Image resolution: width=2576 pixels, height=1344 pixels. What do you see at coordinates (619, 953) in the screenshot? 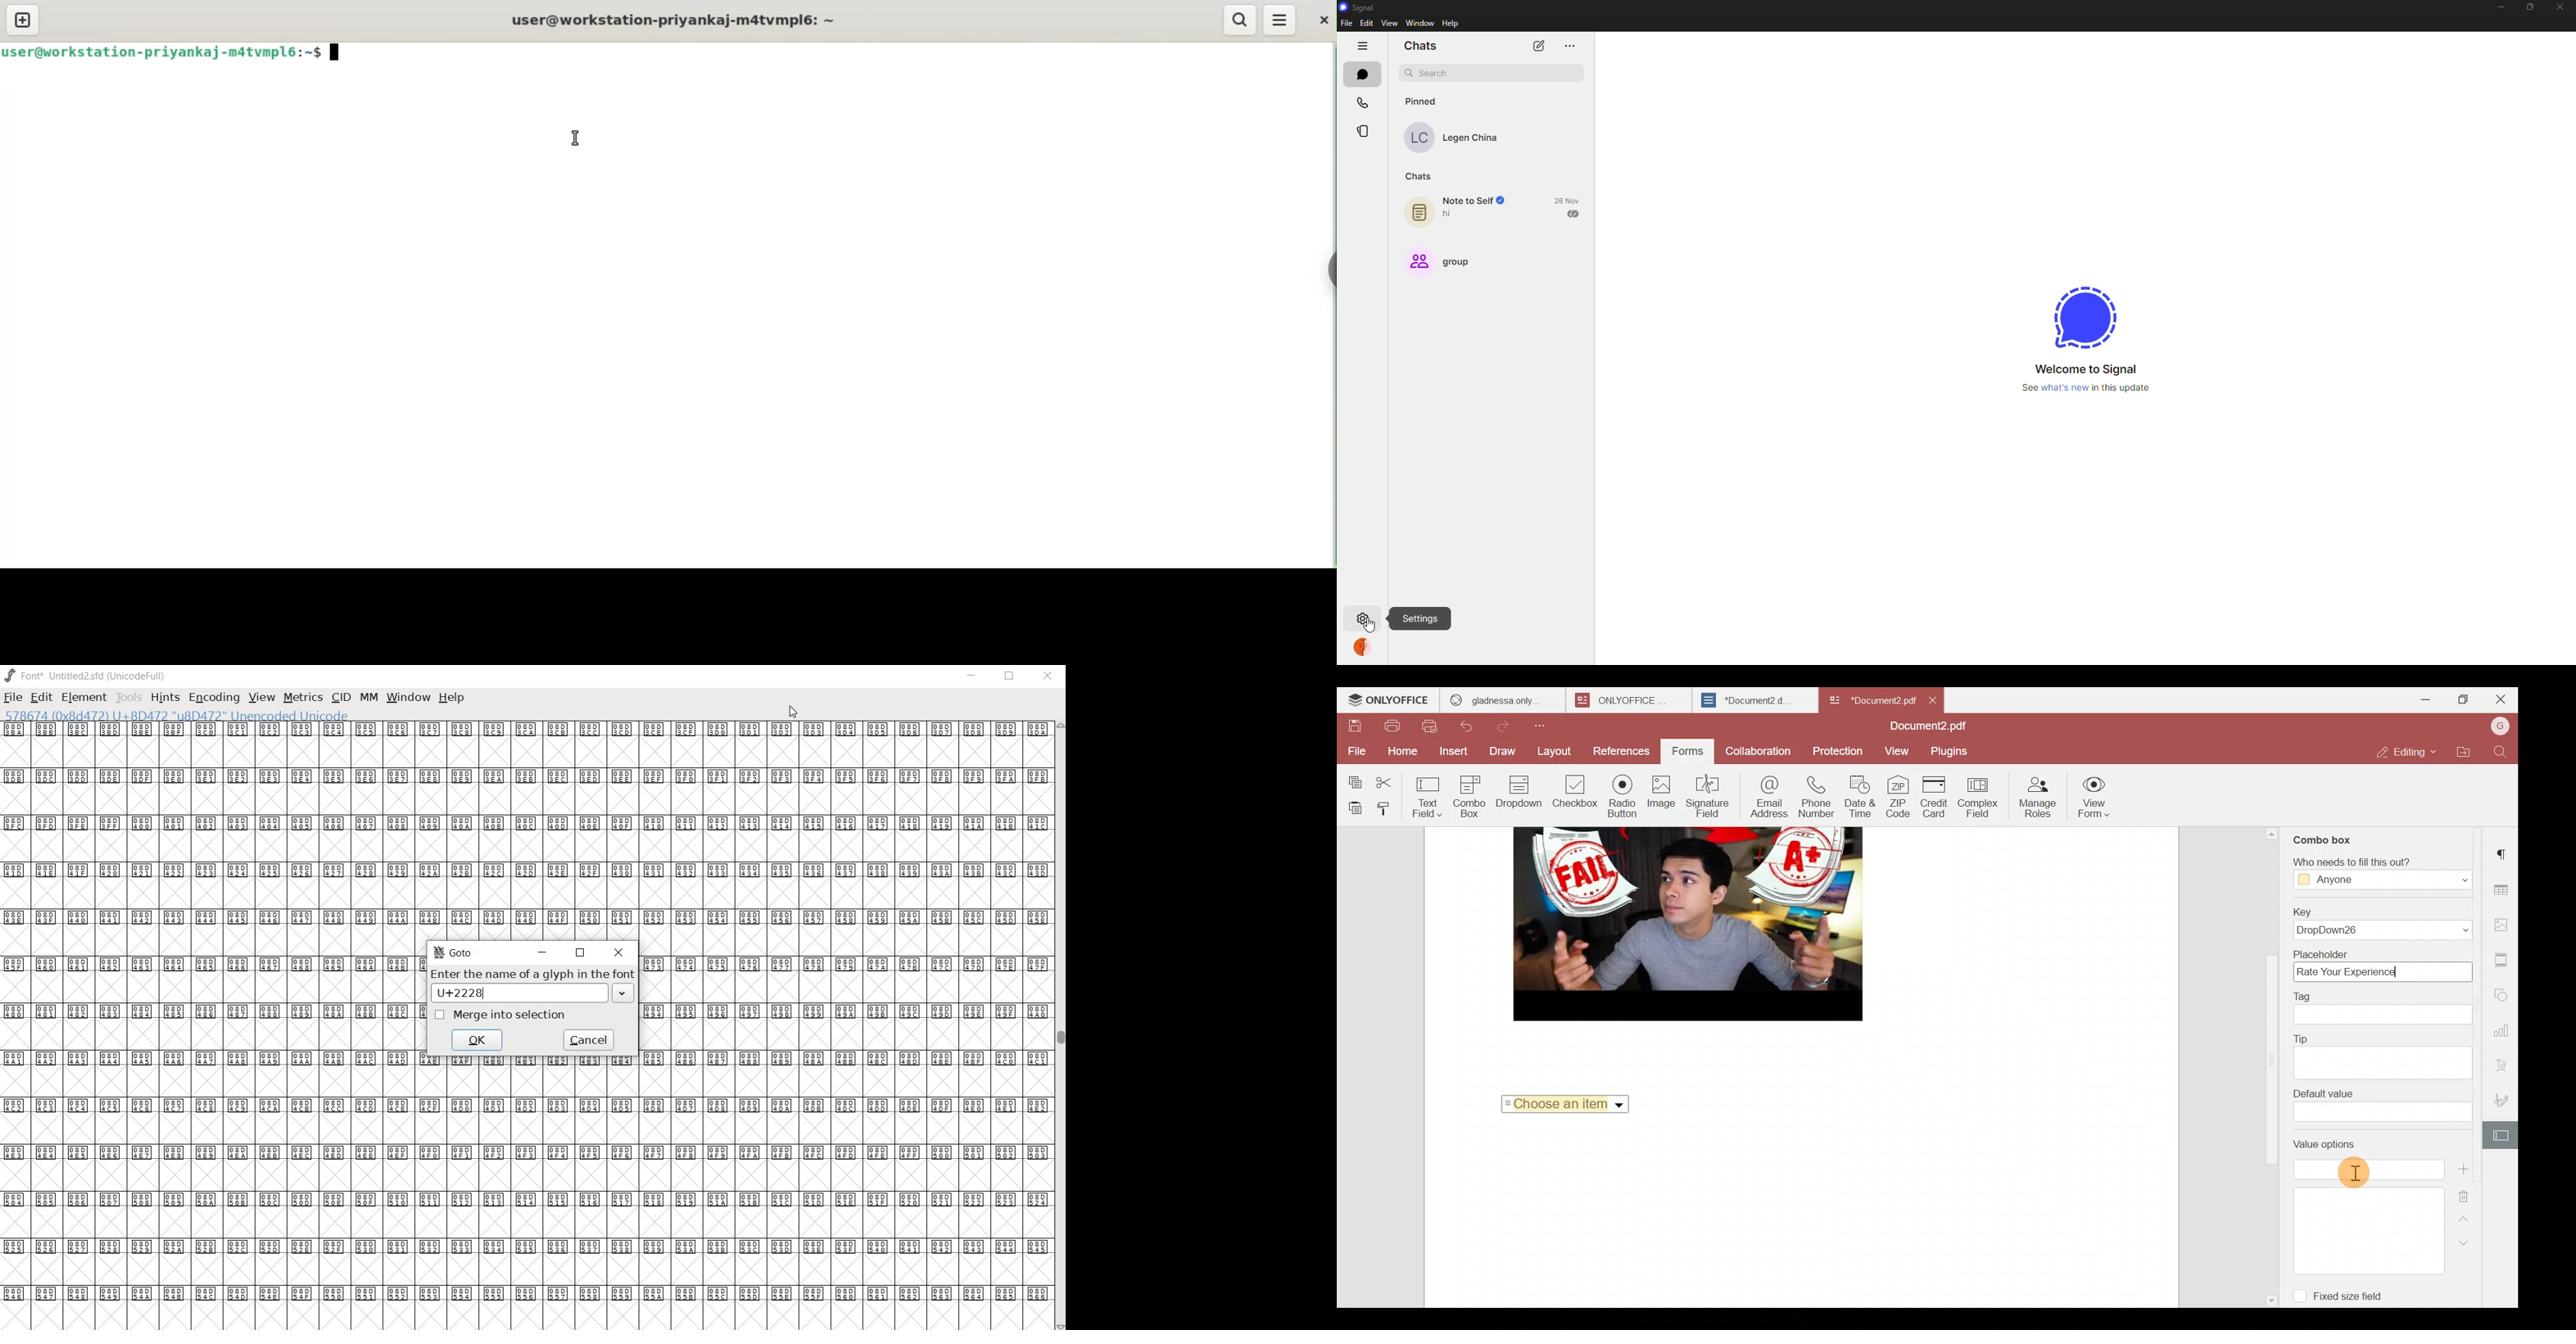
I see `close` at bounding box center [619, 953].